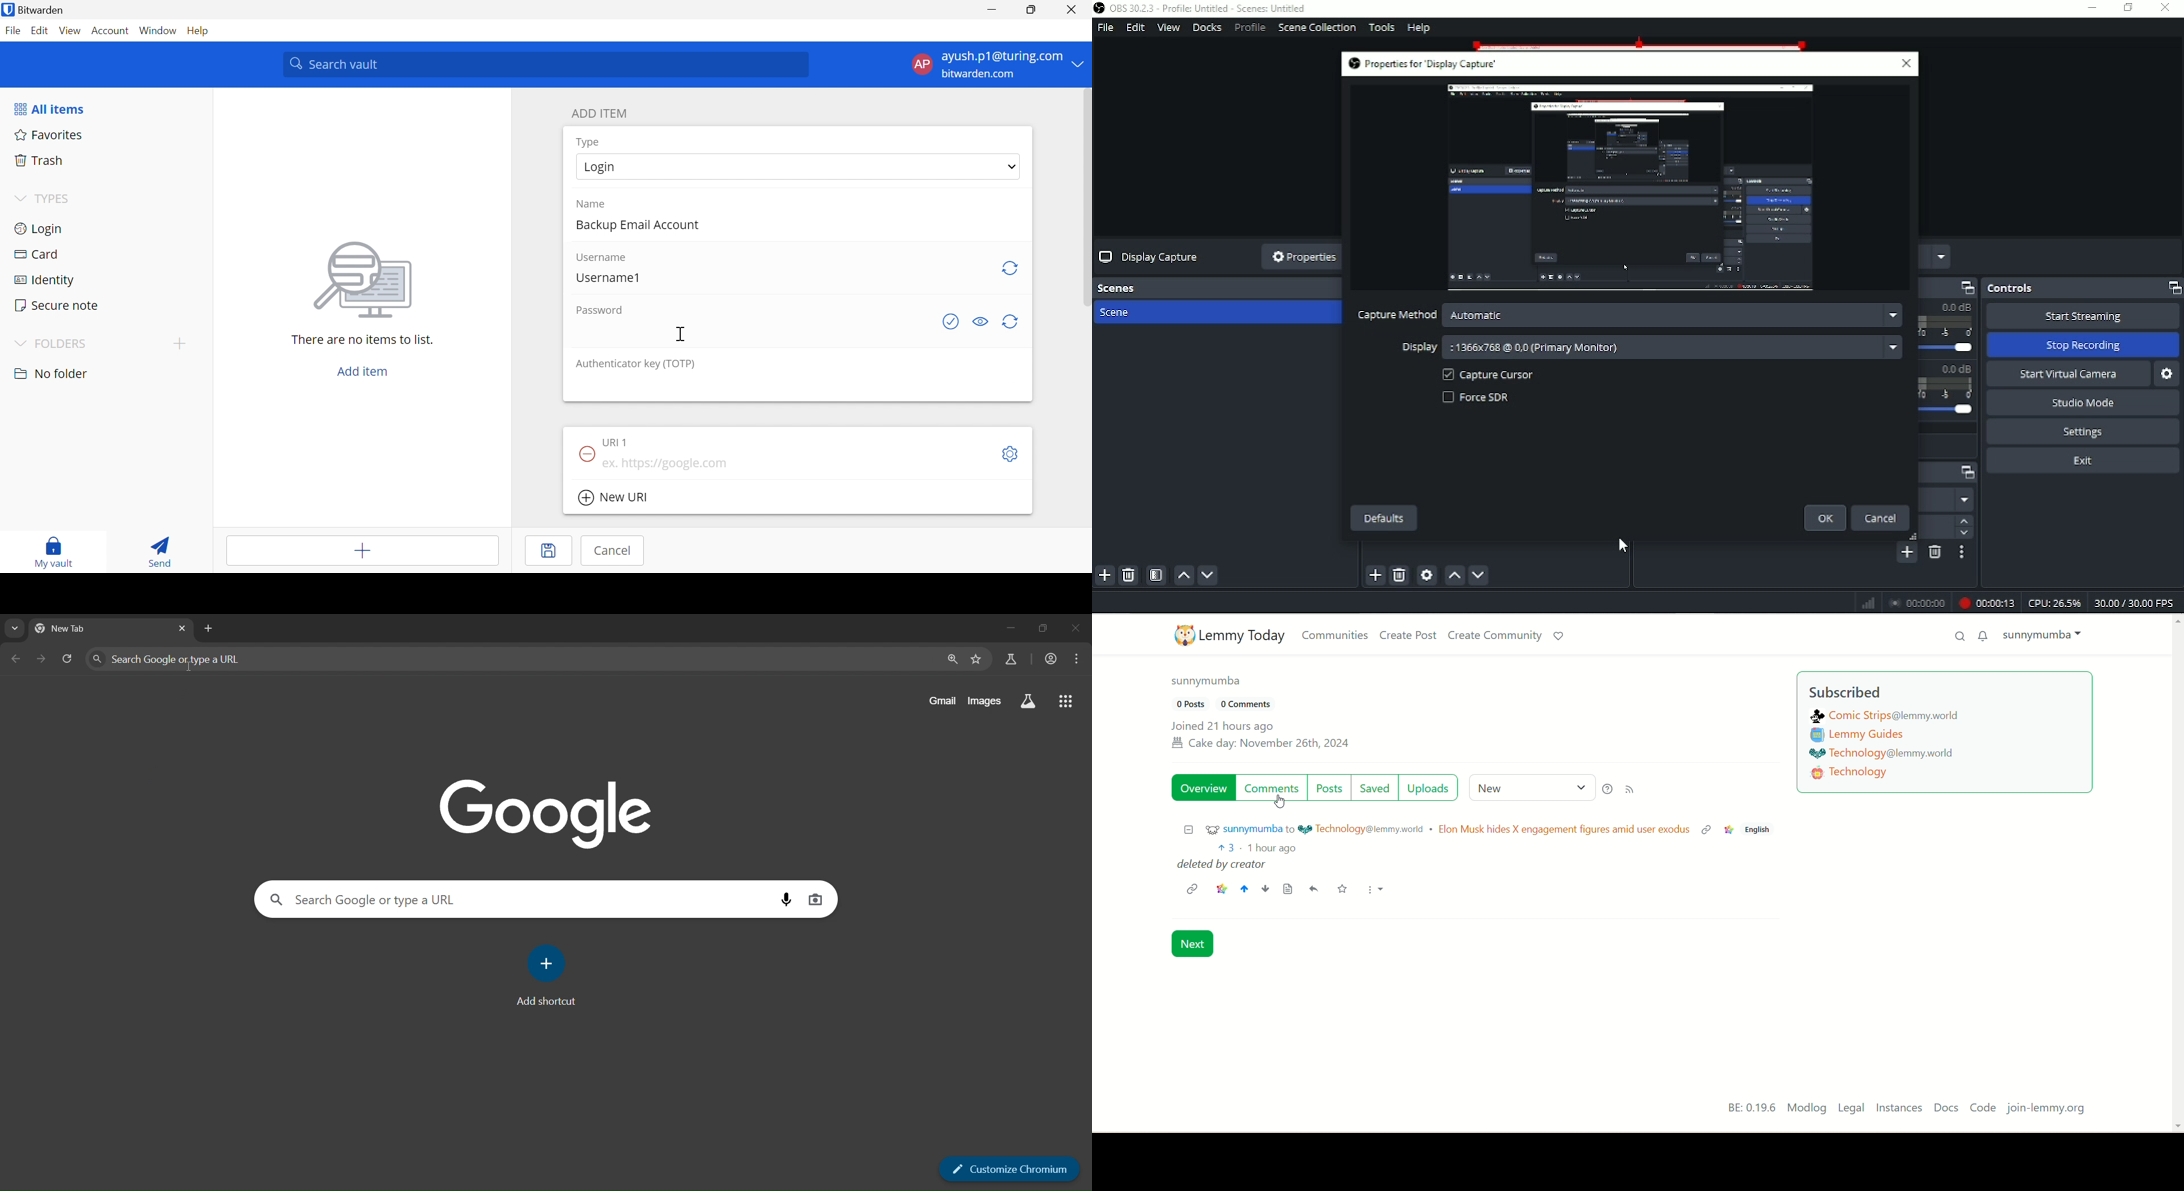 This screenshot has width=2184, height=1204. What do you see at coordinates (111, 29) in the screenshot?
I see `Account` at bounding box center [111, 29].